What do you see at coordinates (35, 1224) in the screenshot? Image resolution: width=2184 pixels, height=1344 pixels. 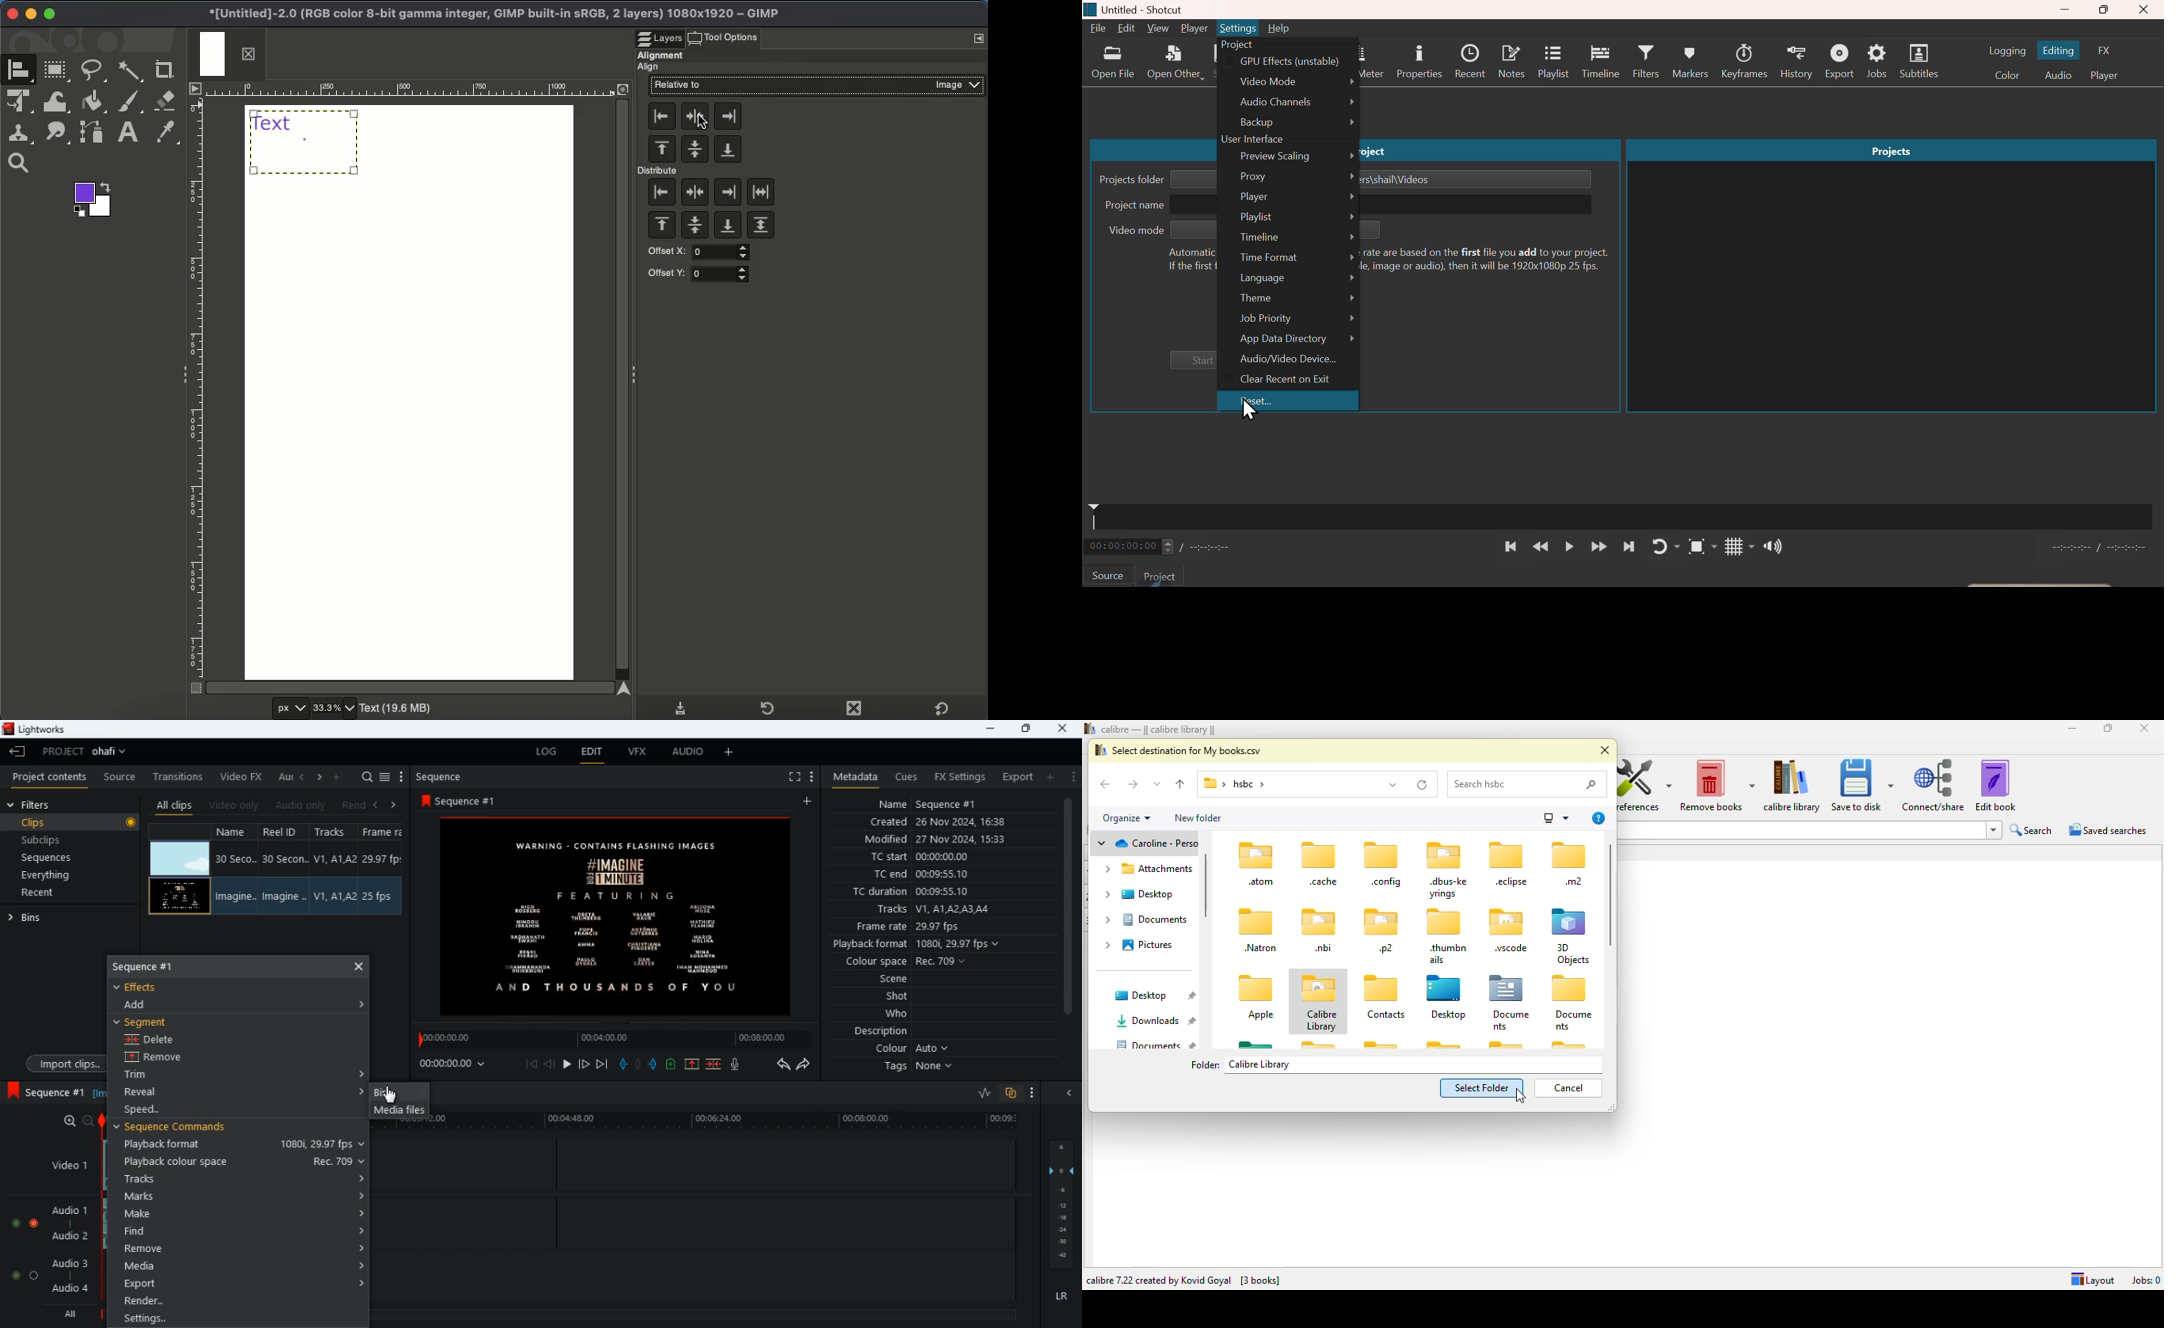 I see `toggle` at bounding box center [35, 1224].